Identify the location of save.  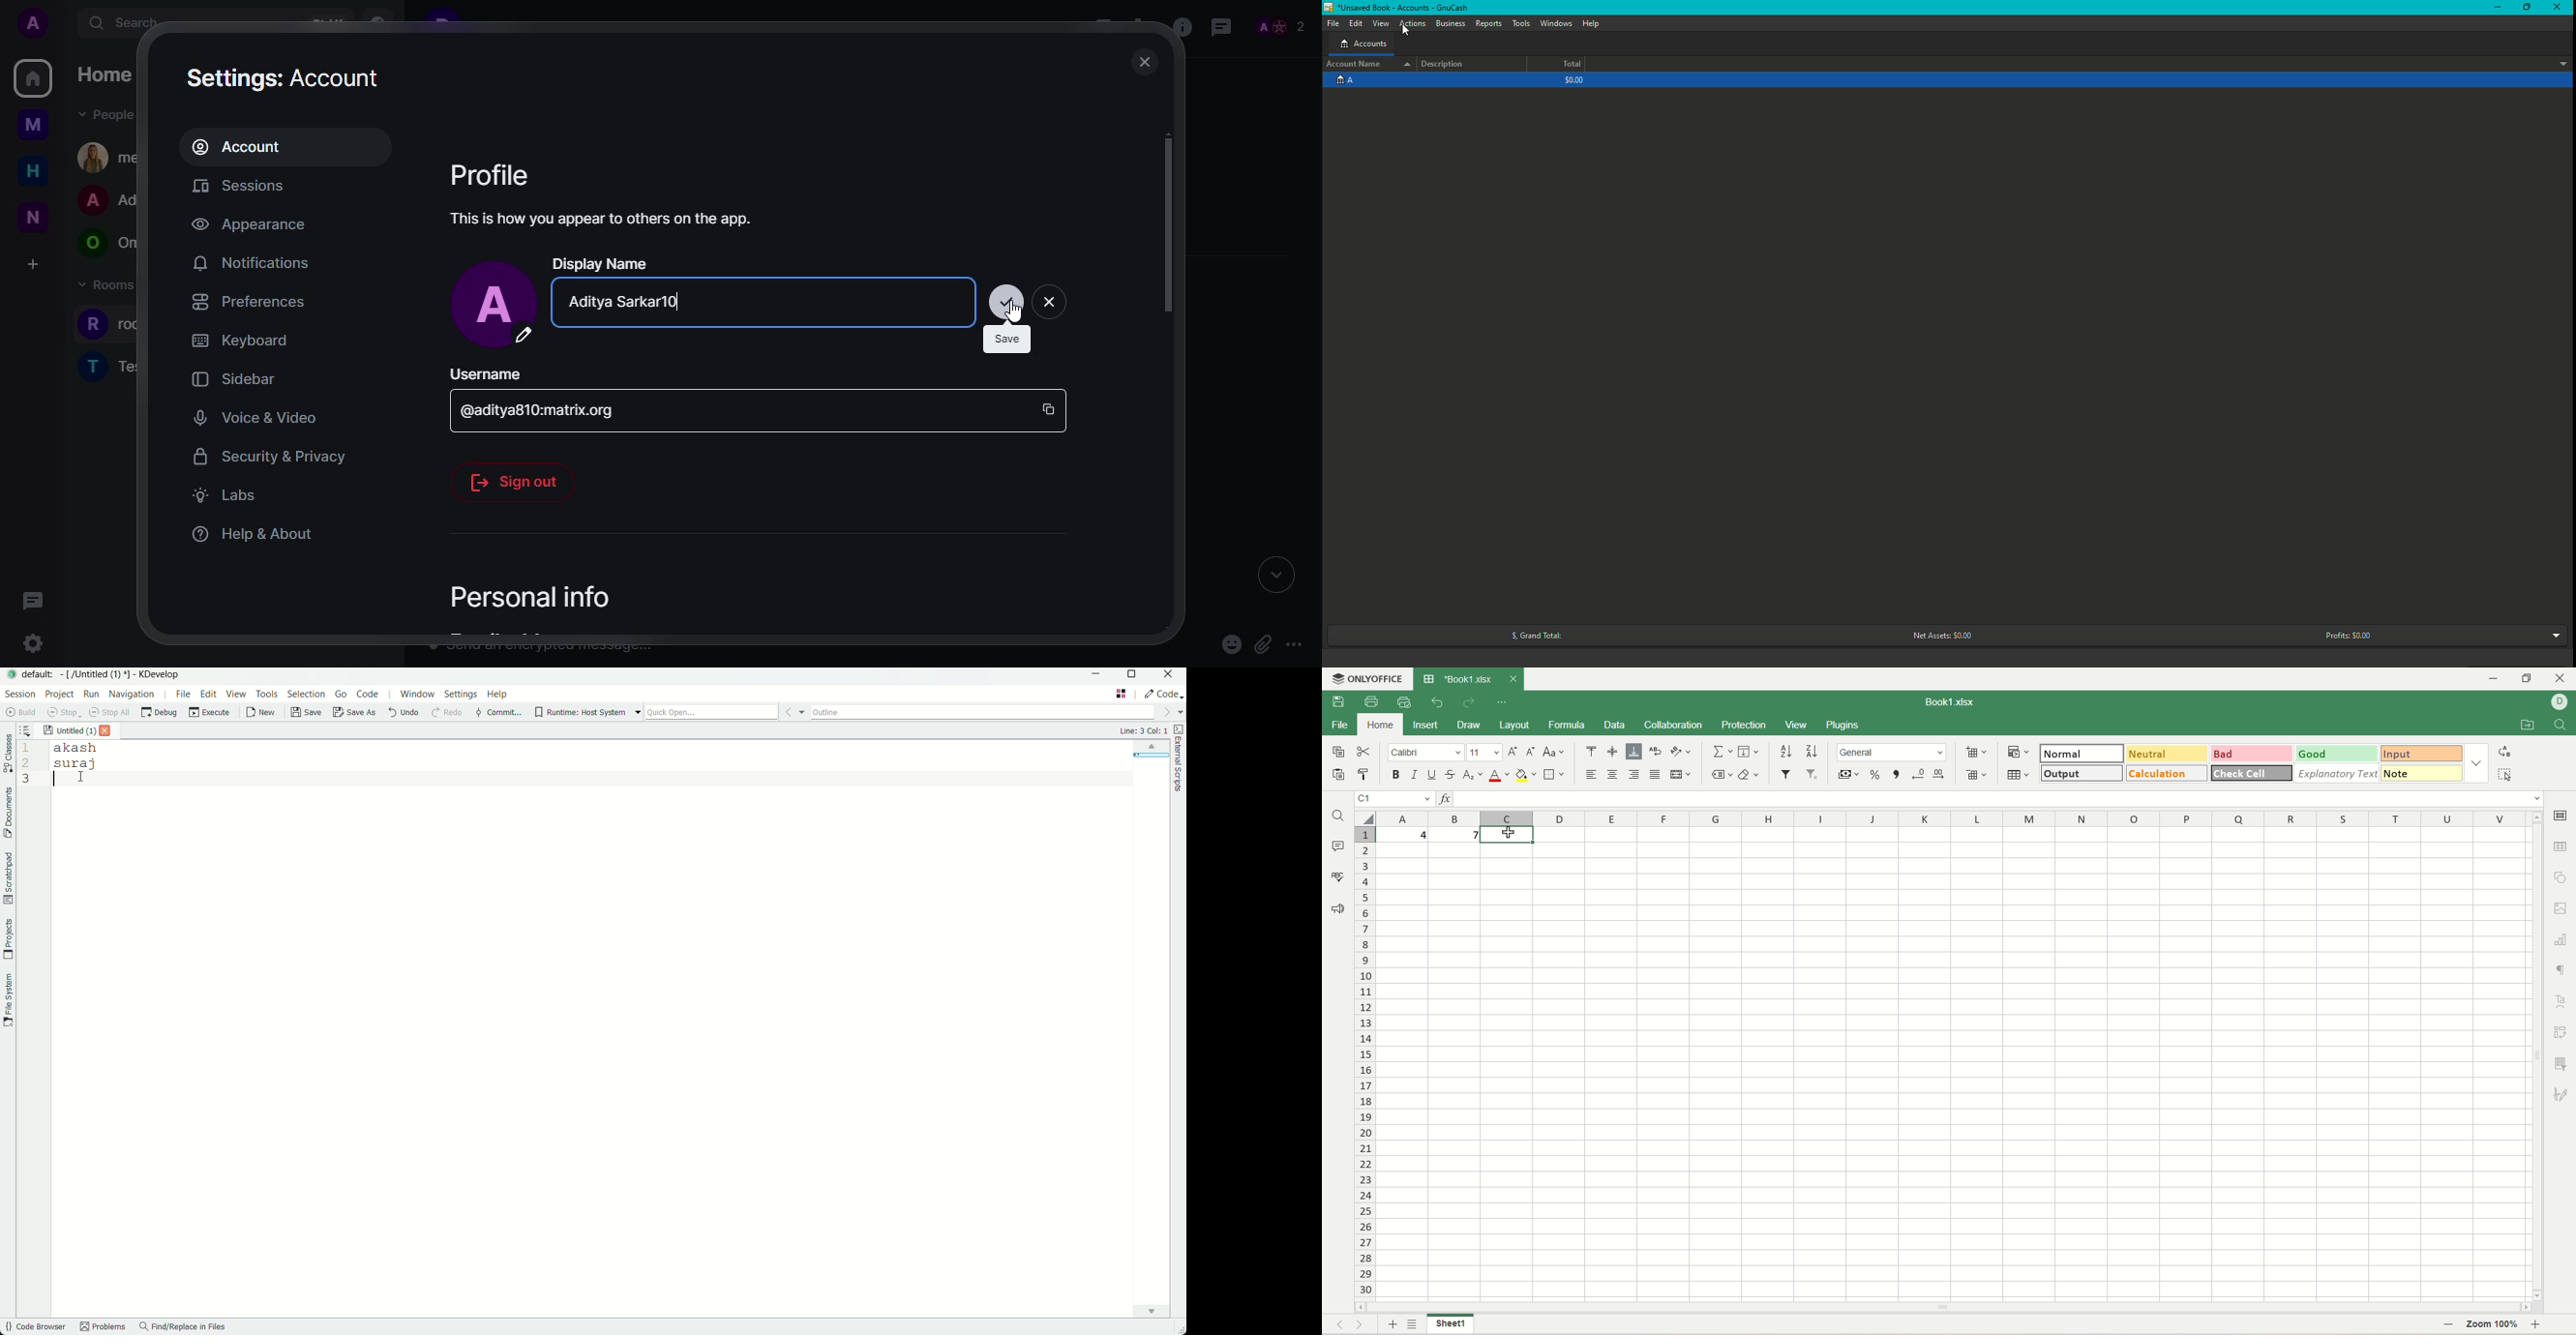
(1004, 301).